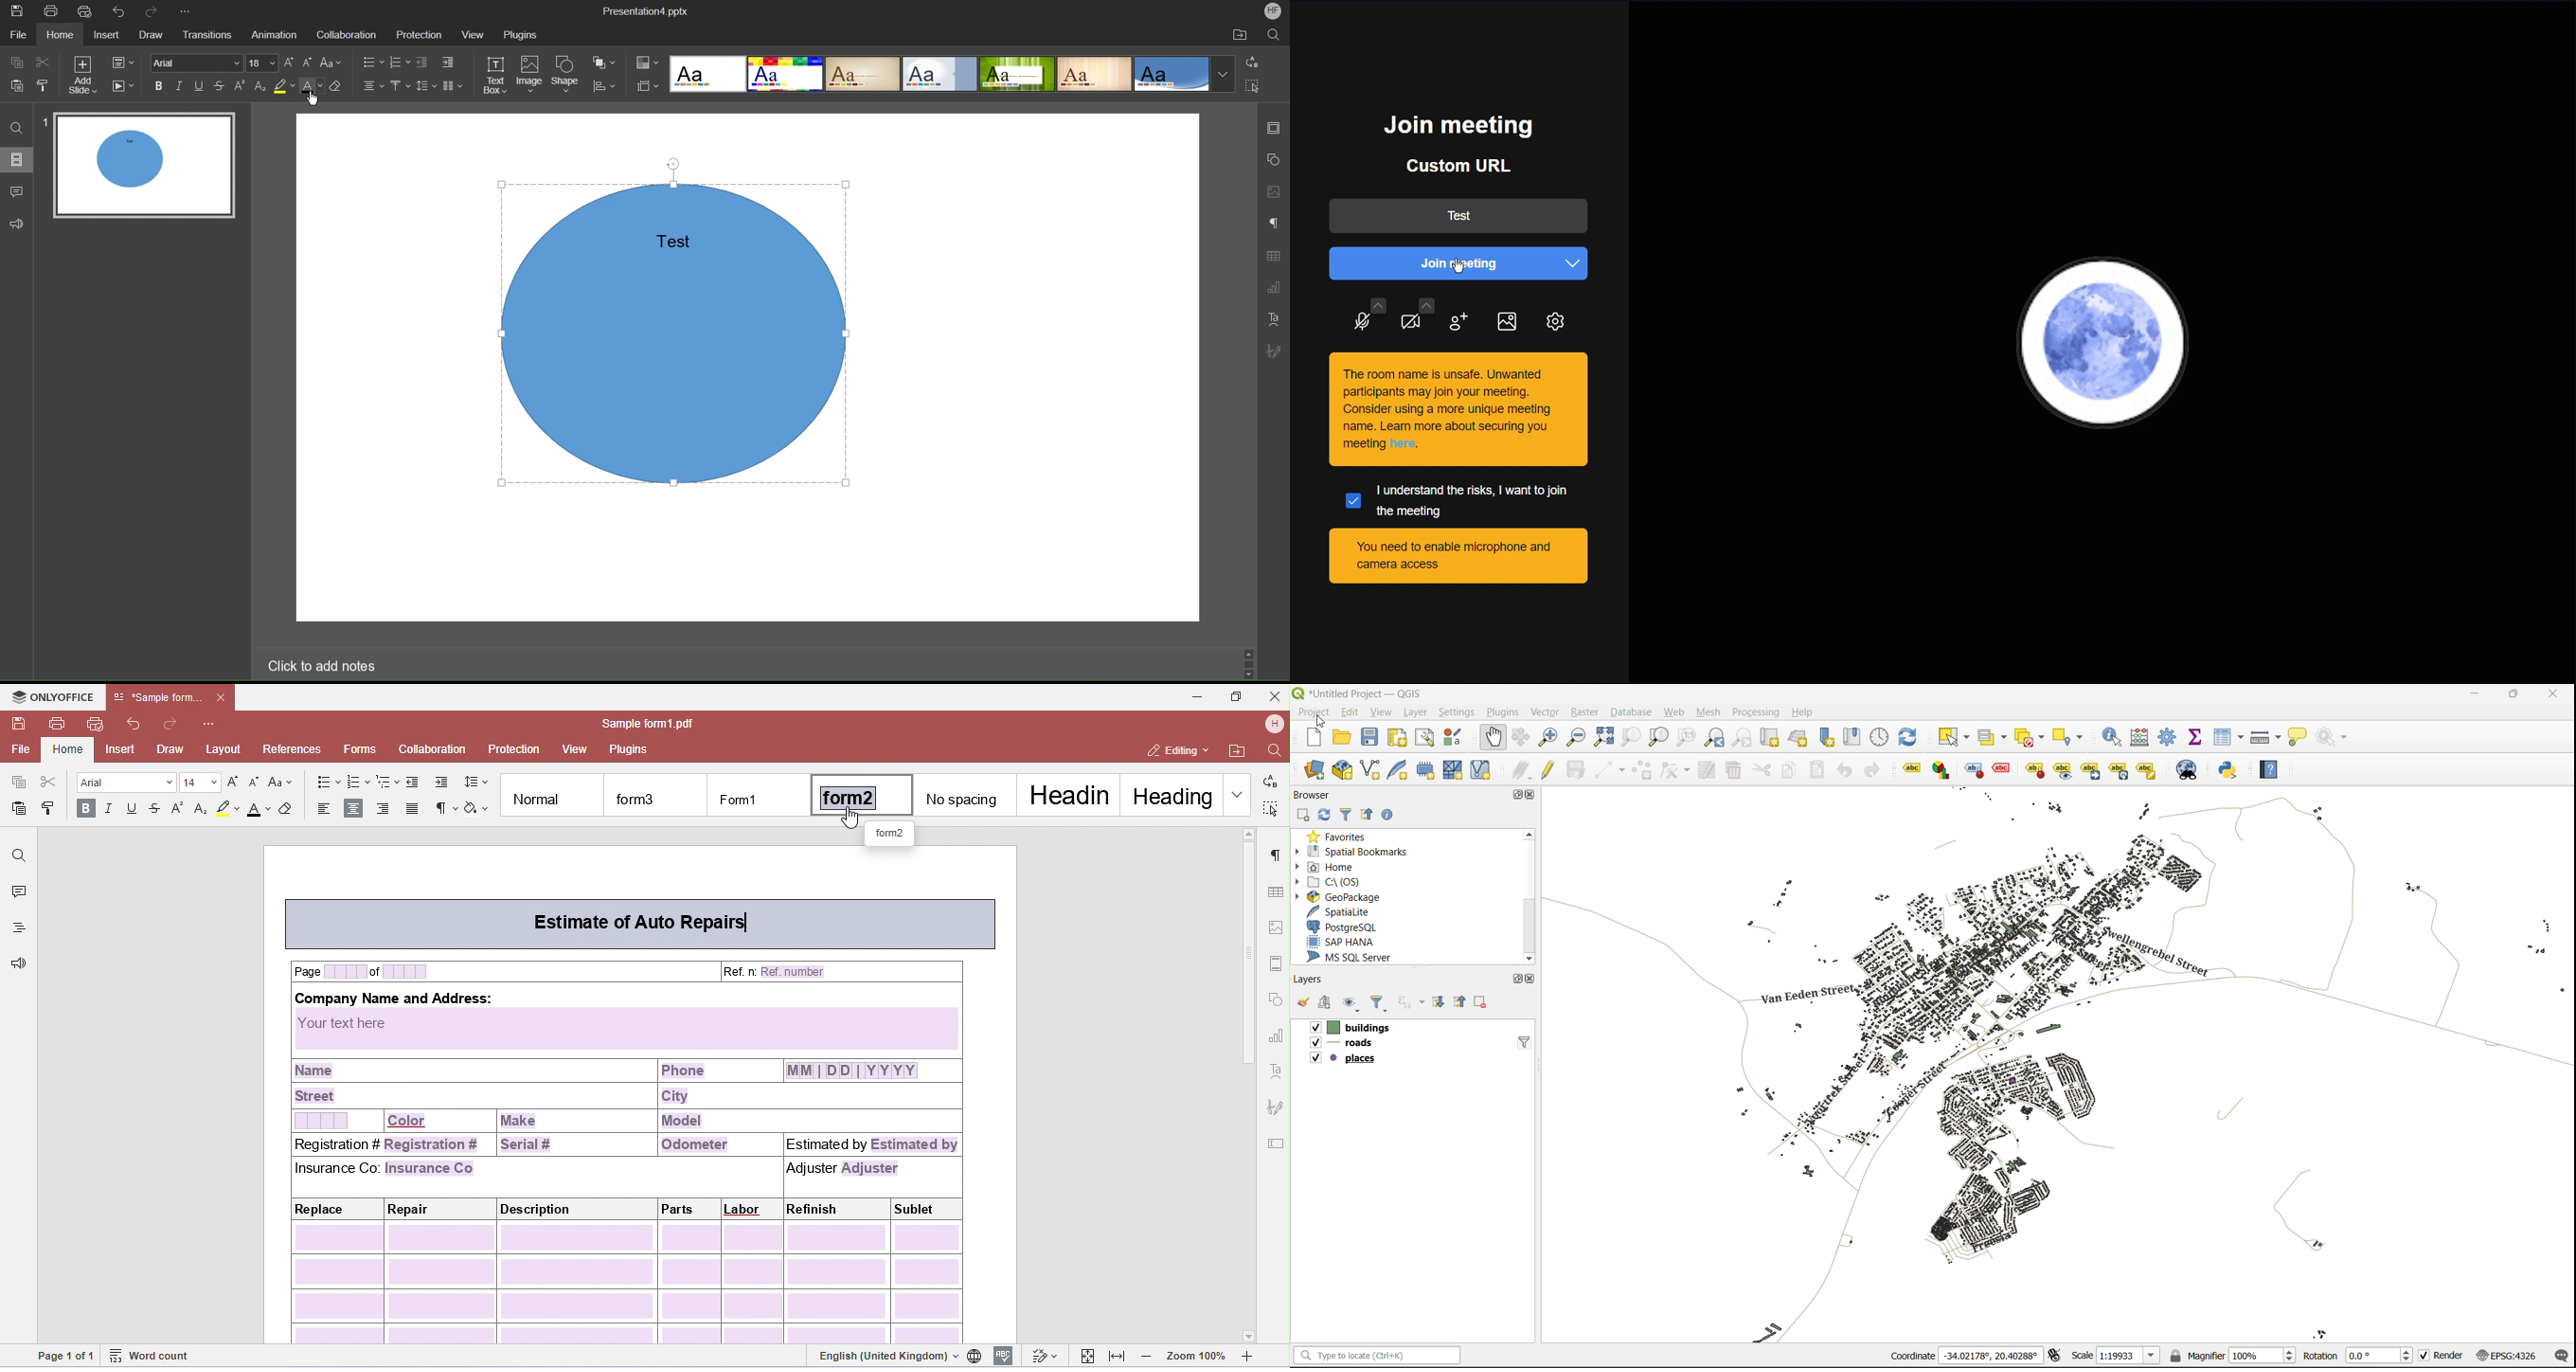 Image resolution: width=2576 pixels, height=1372 pixels. I want to click on redo, so click(1875, 771).